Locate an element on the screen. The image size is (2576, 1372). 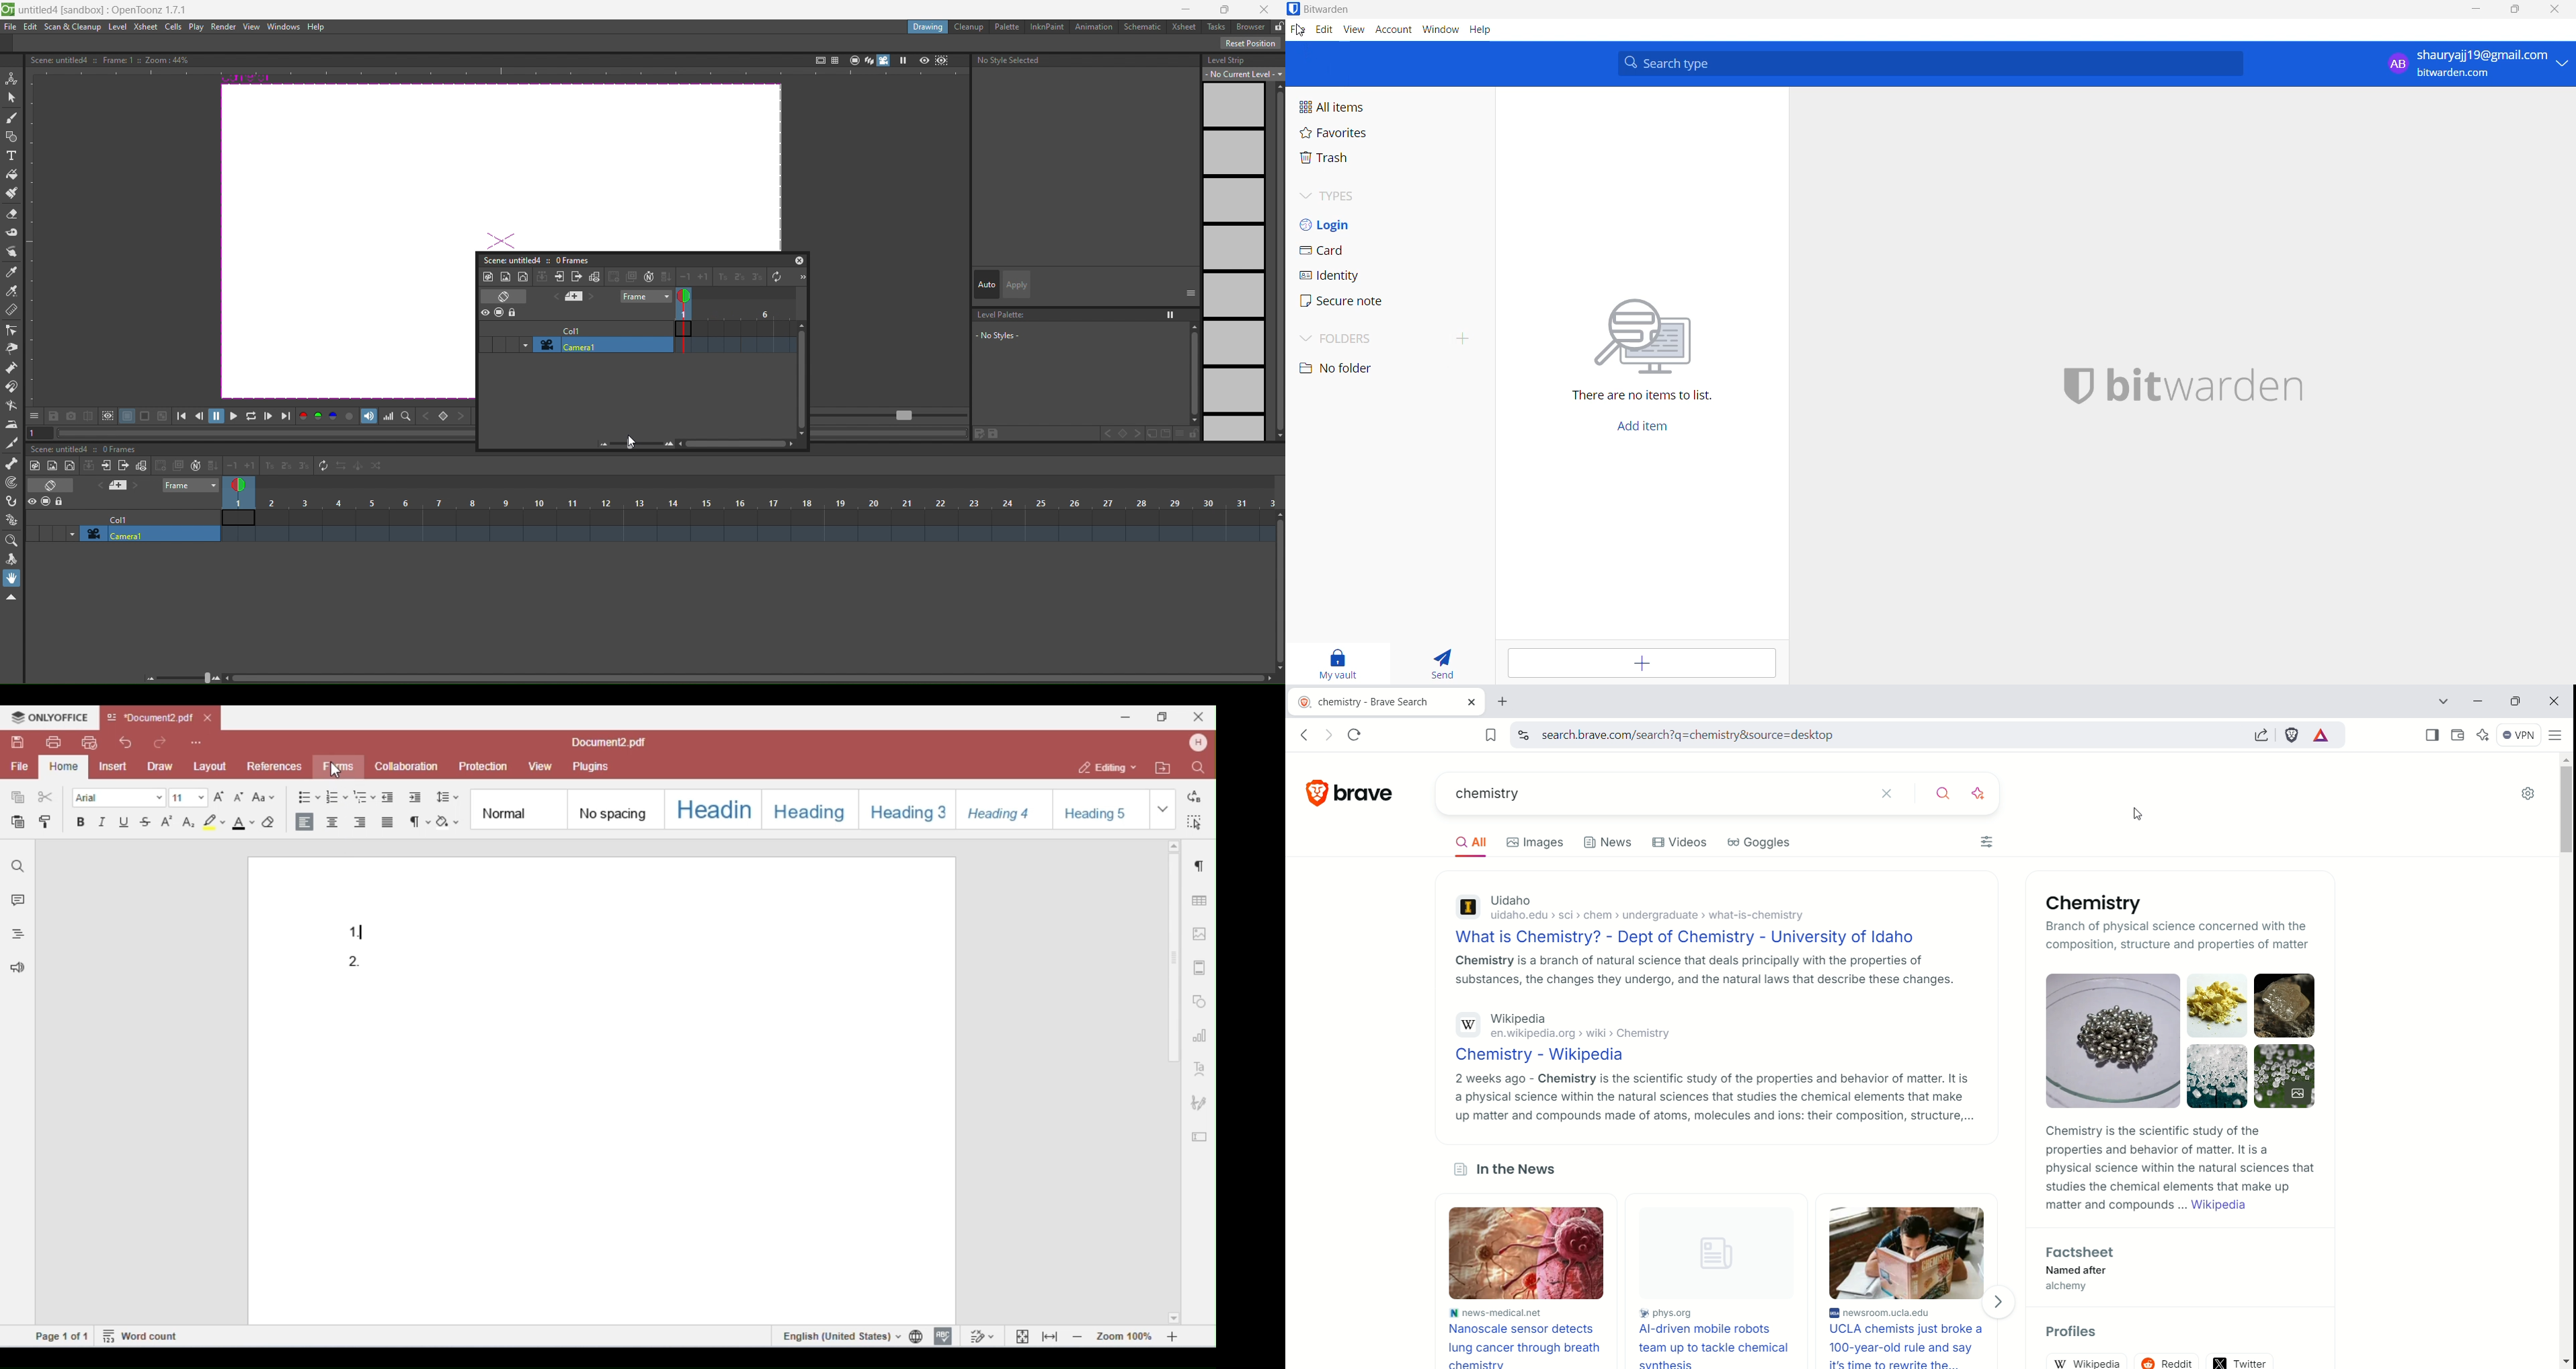
browser is located at coordinates (1251, 27).